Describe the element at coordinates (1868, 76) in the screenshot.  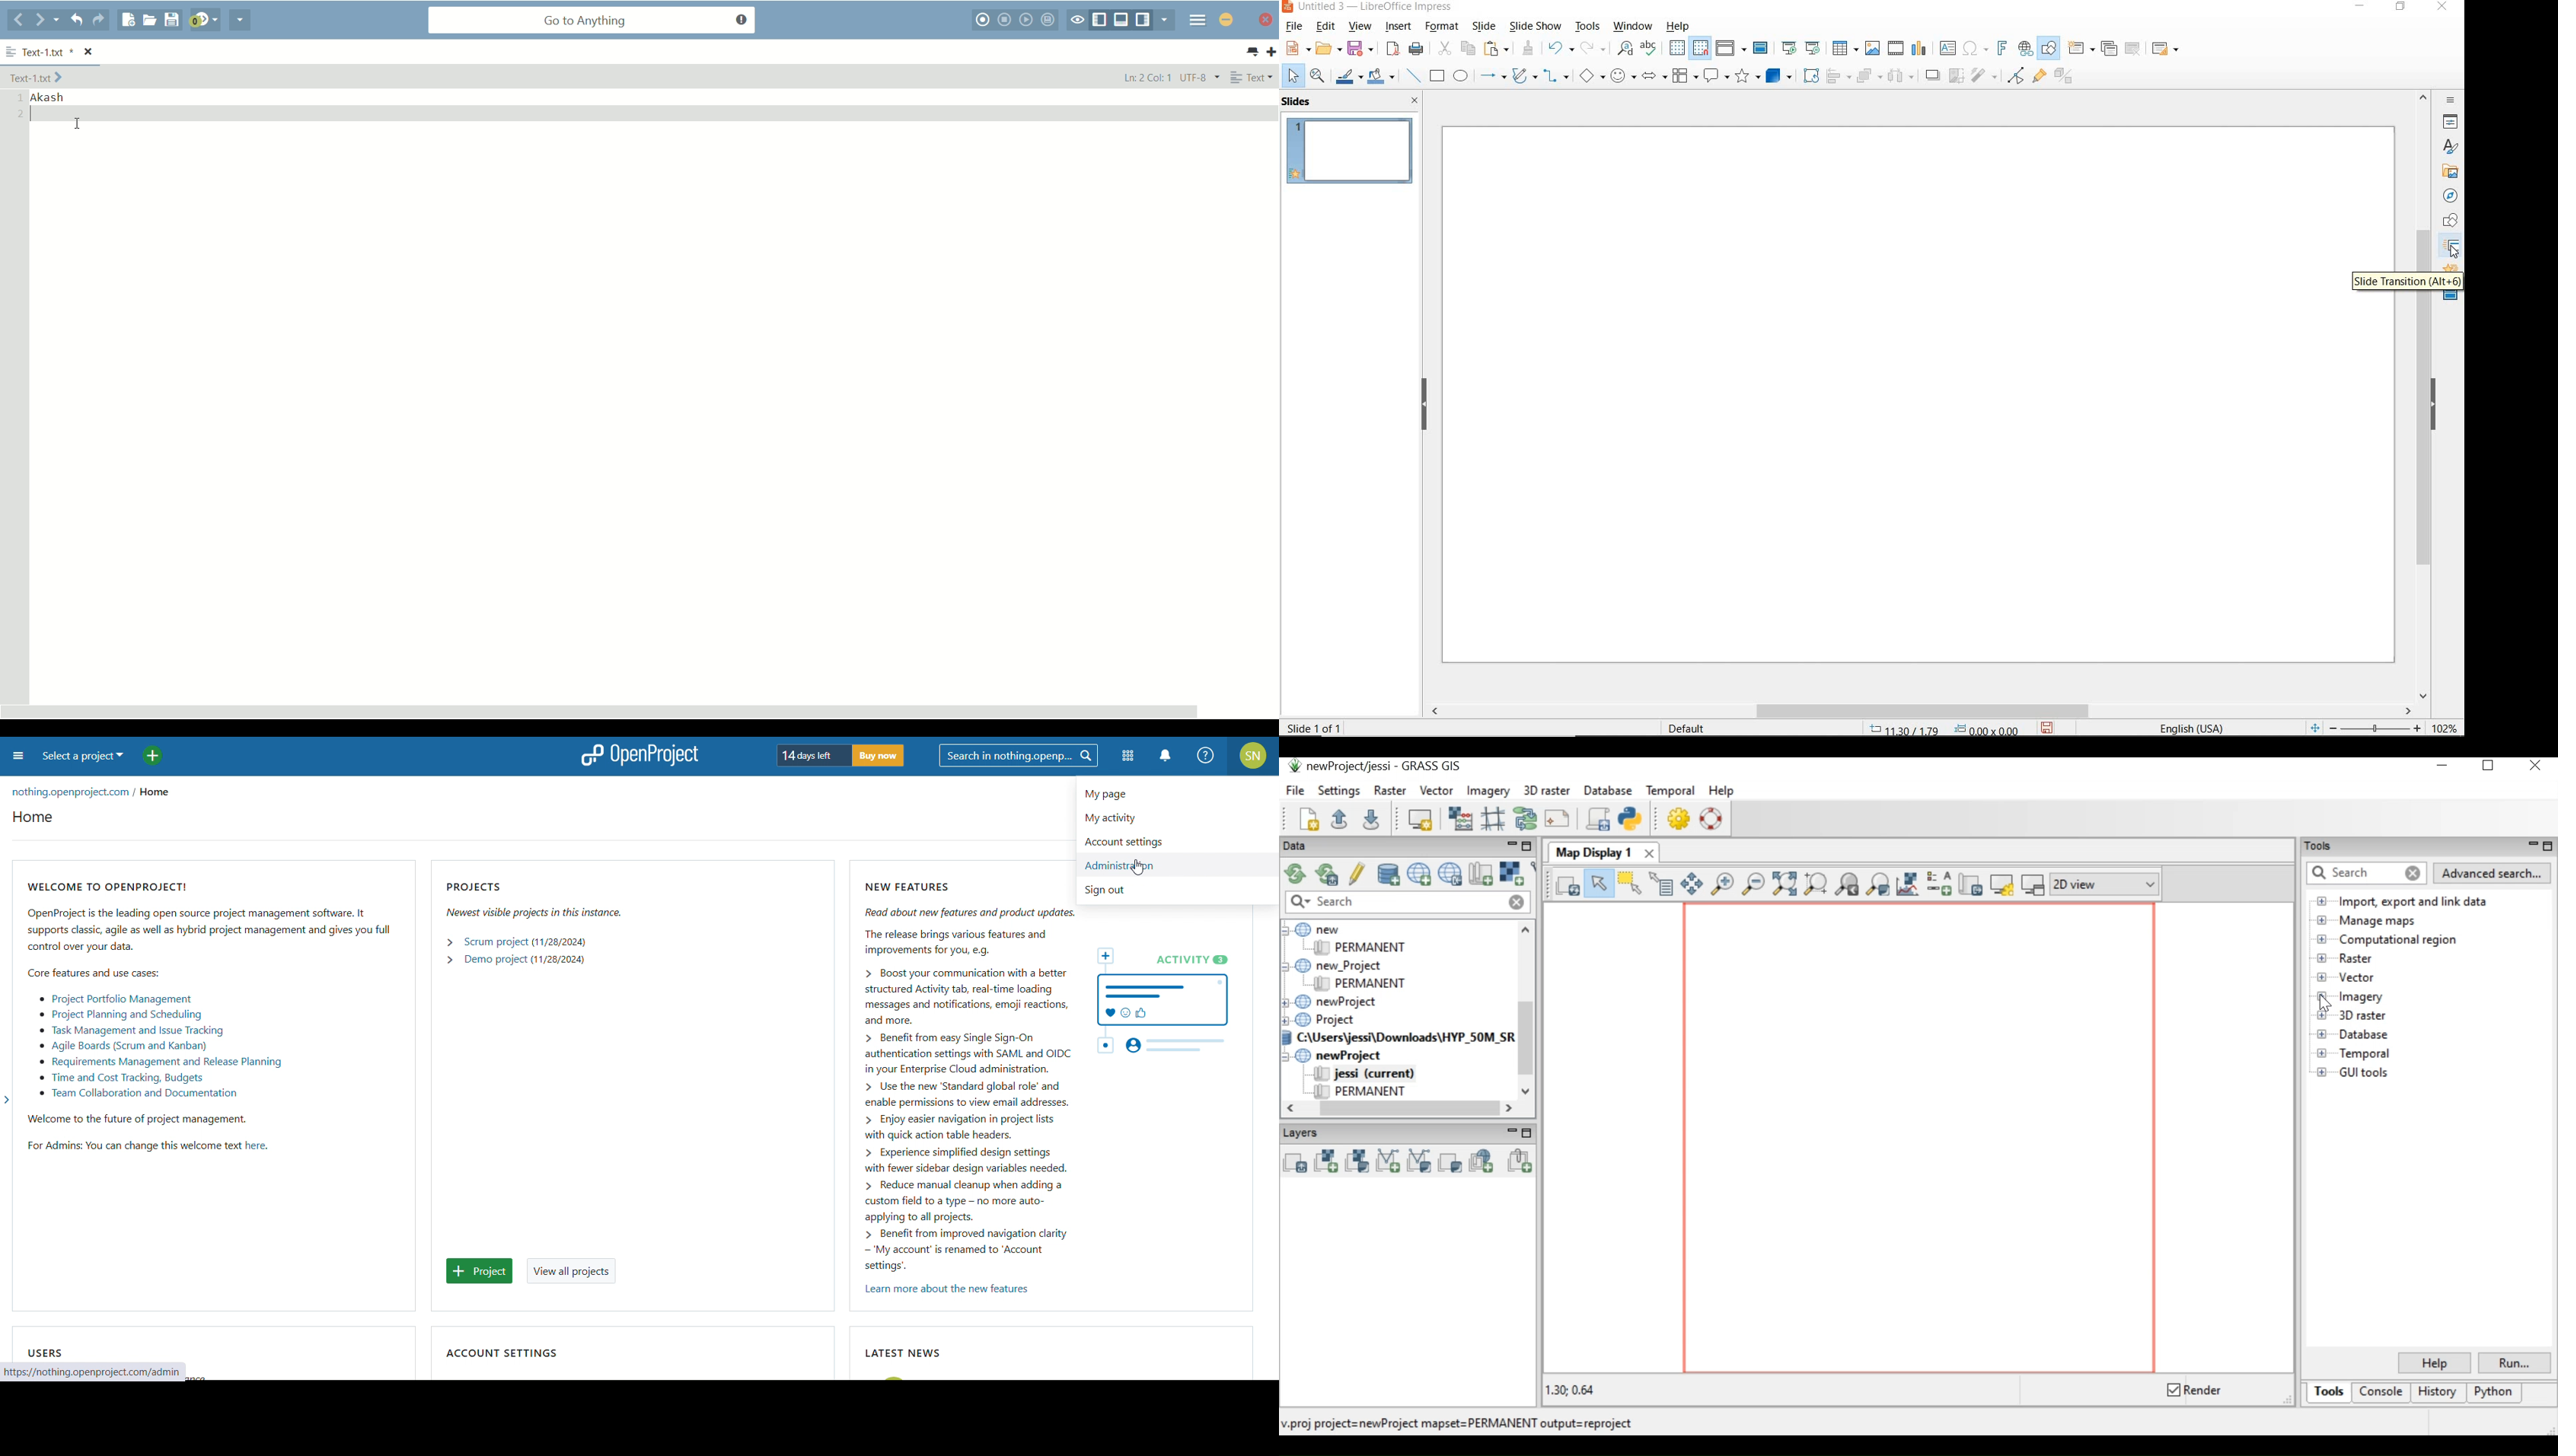
I see `ARRANGE` at that location.